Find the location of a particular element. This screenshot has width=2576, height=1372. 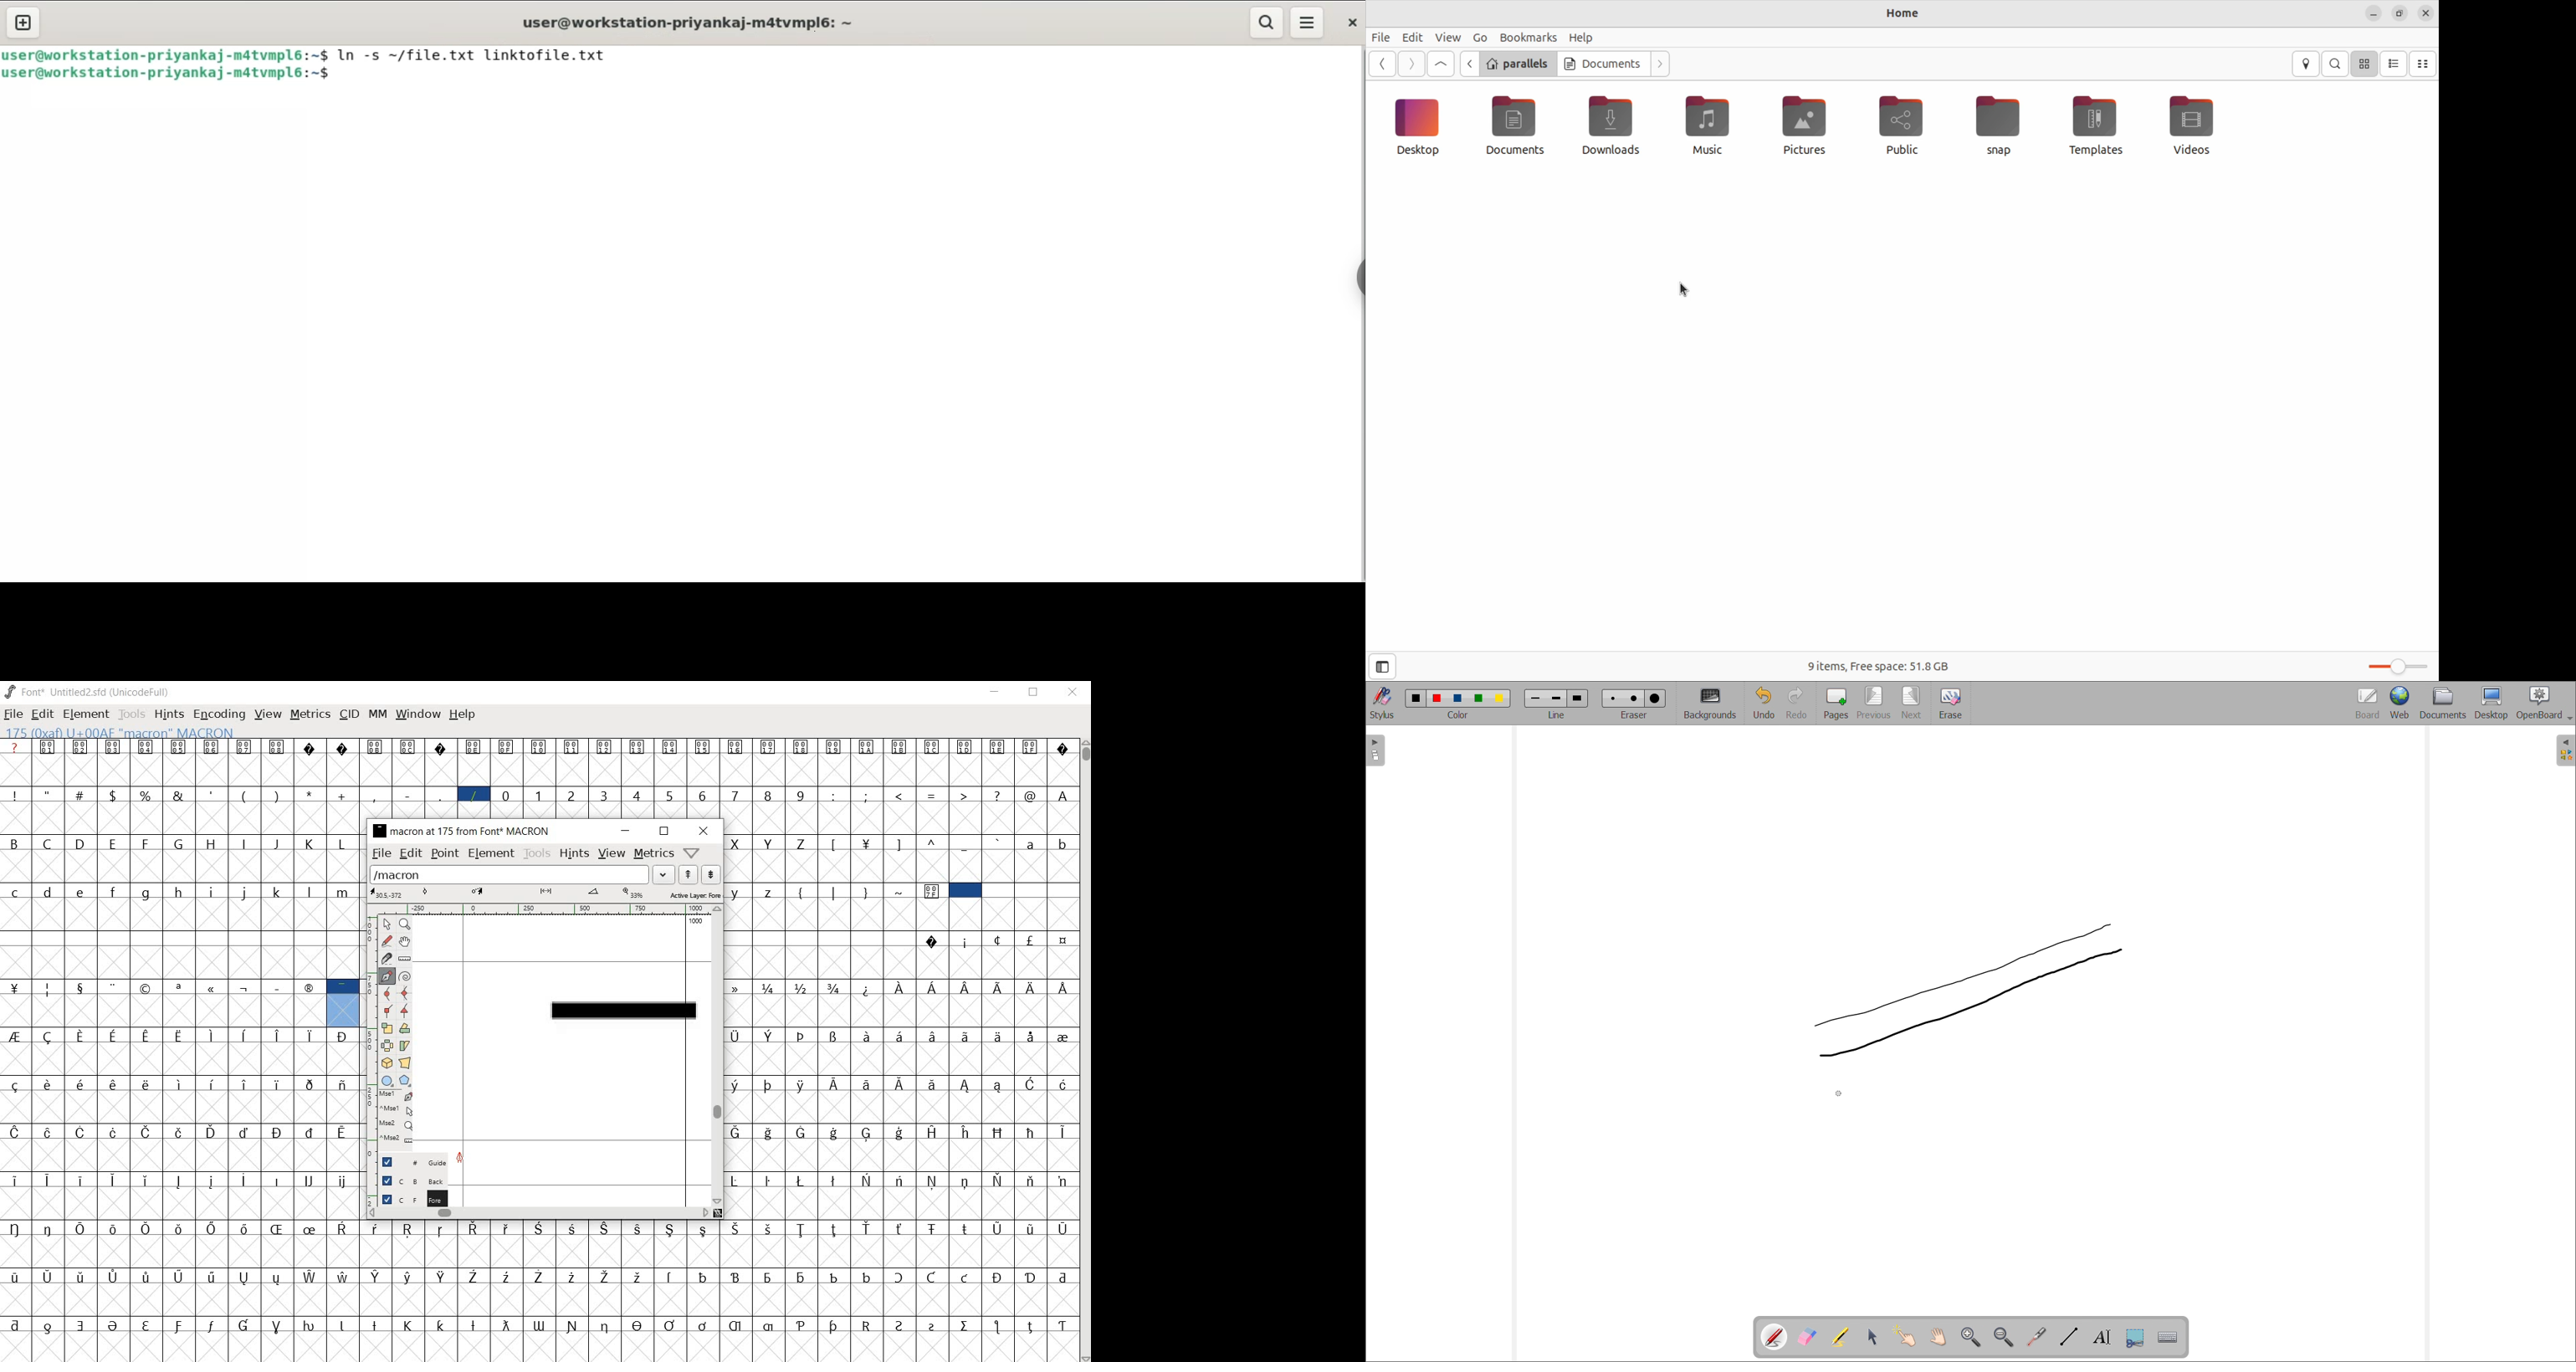

Close is located at coordinates (1073, 692).